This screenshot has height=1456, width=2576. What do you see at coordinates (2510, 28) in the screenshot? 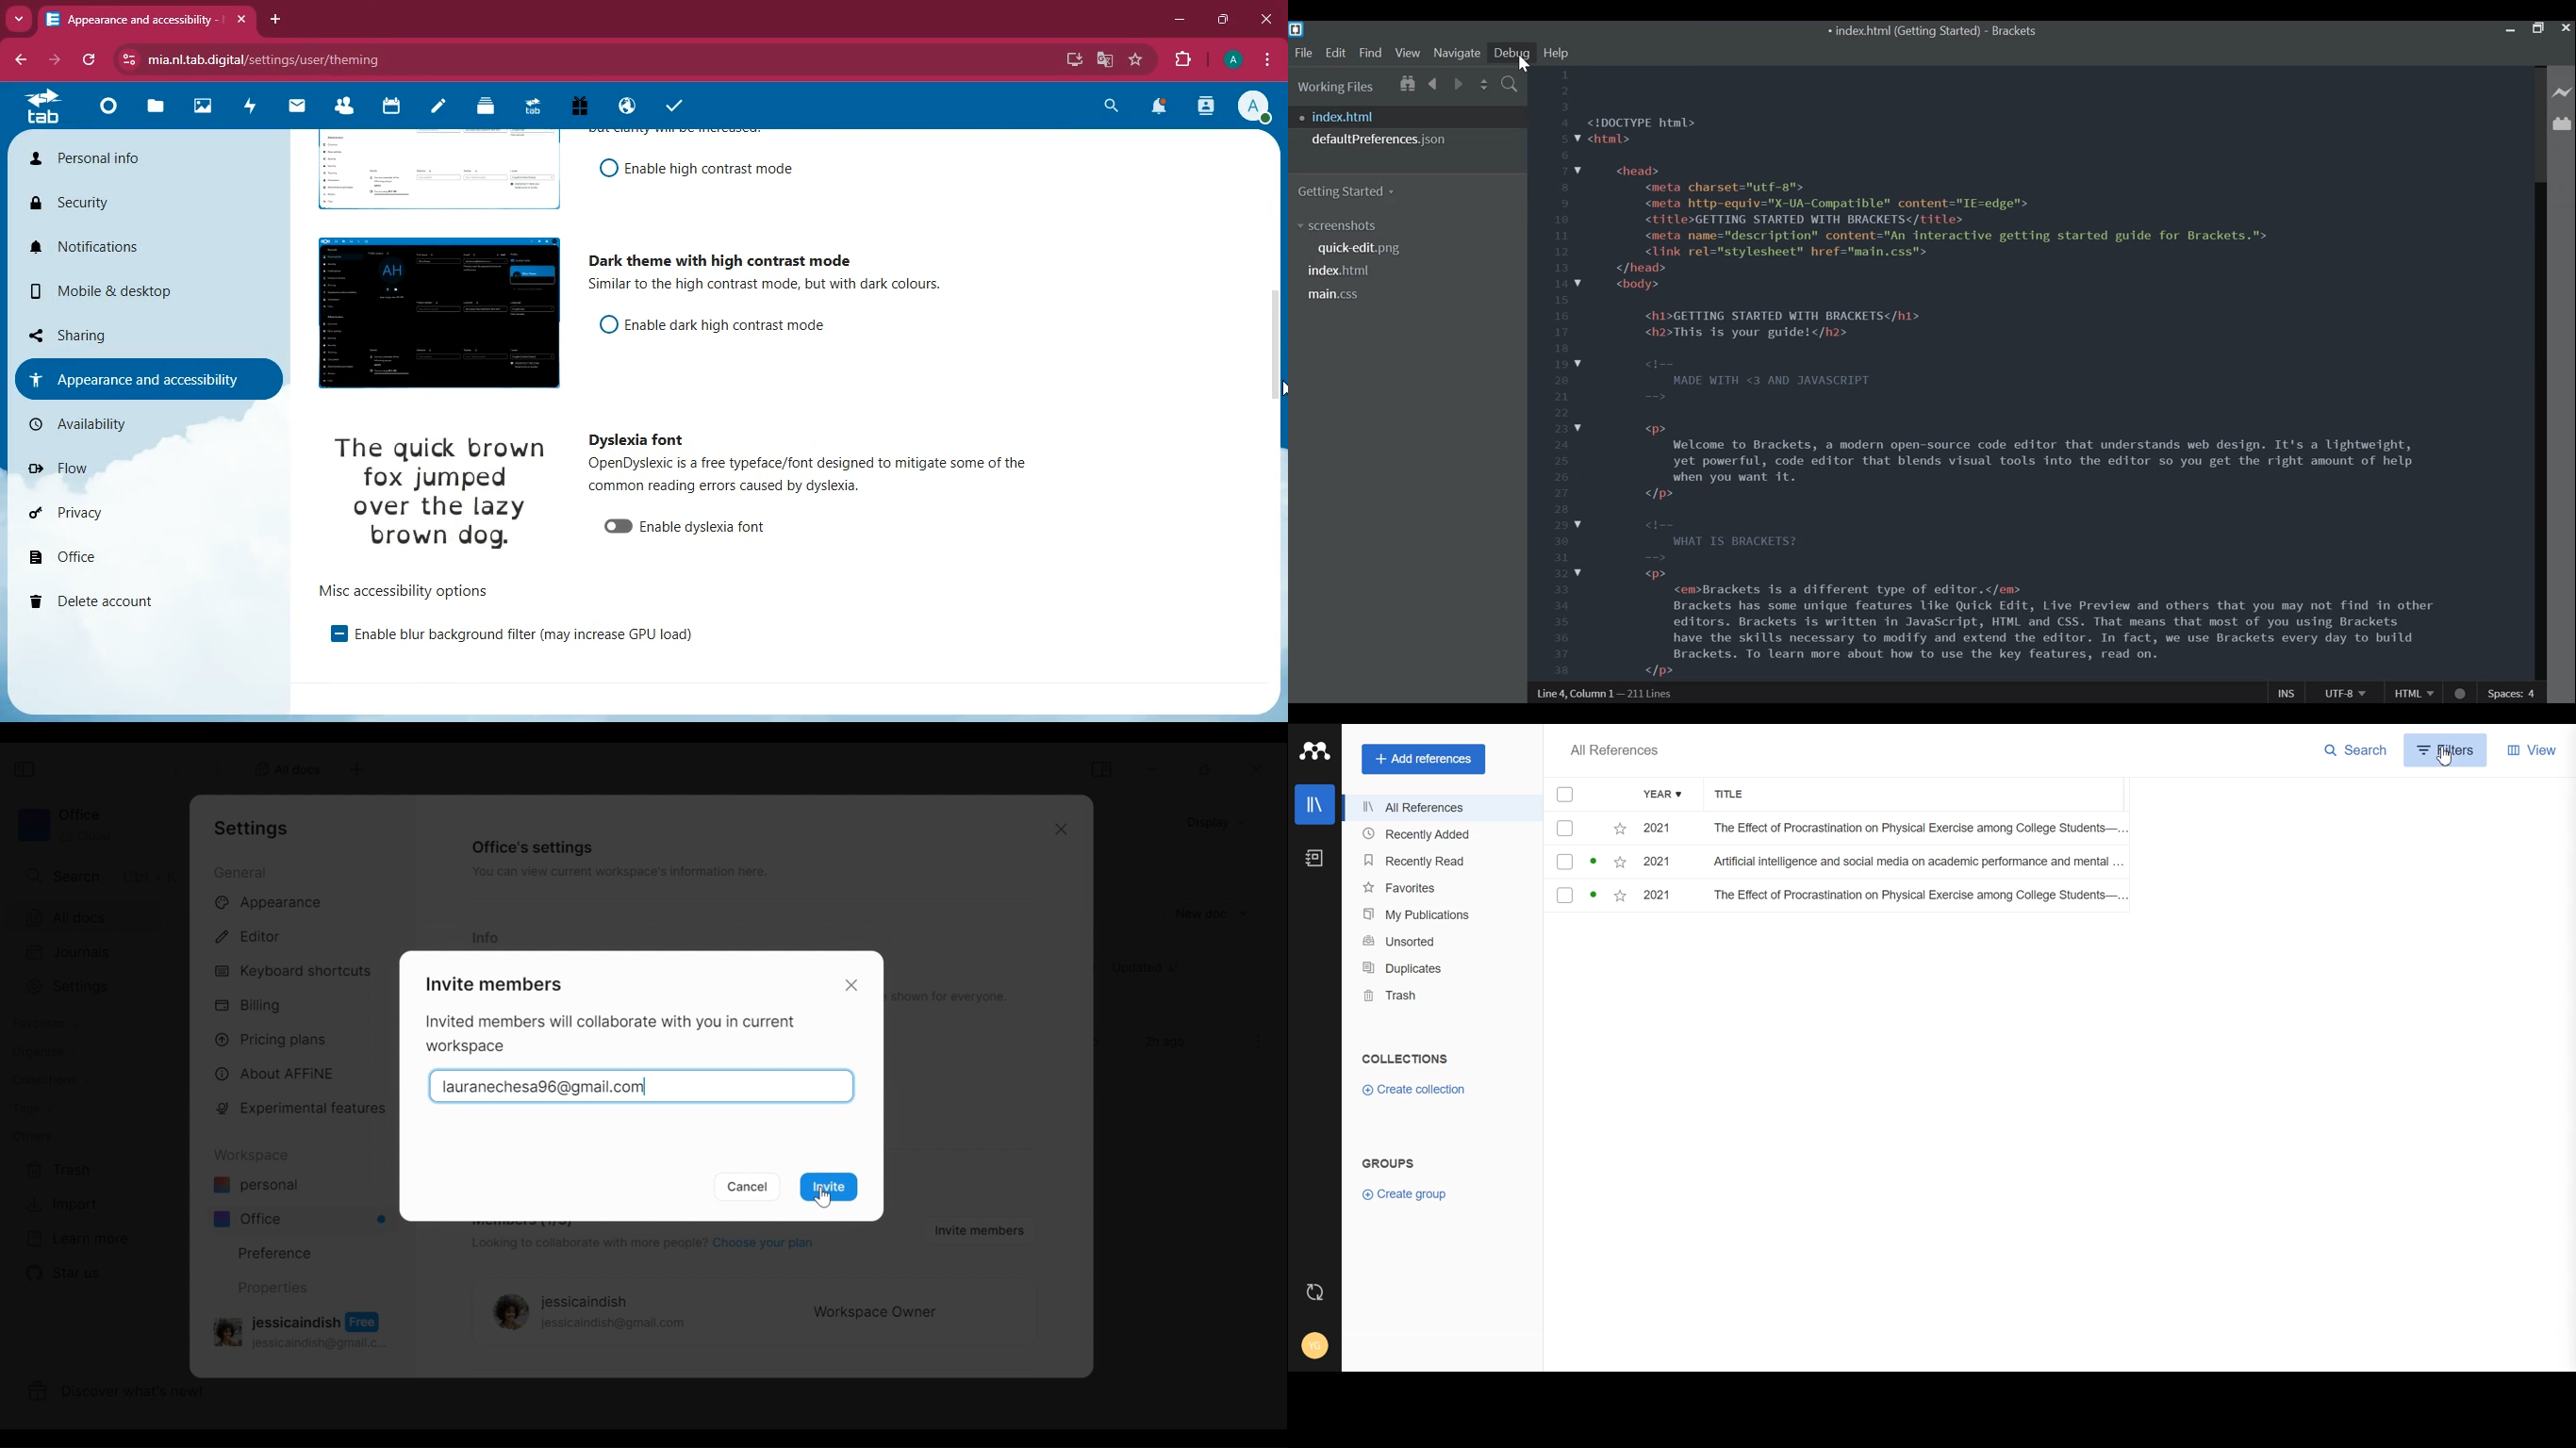
I see `minimize` at bounding box center [2510, 28].